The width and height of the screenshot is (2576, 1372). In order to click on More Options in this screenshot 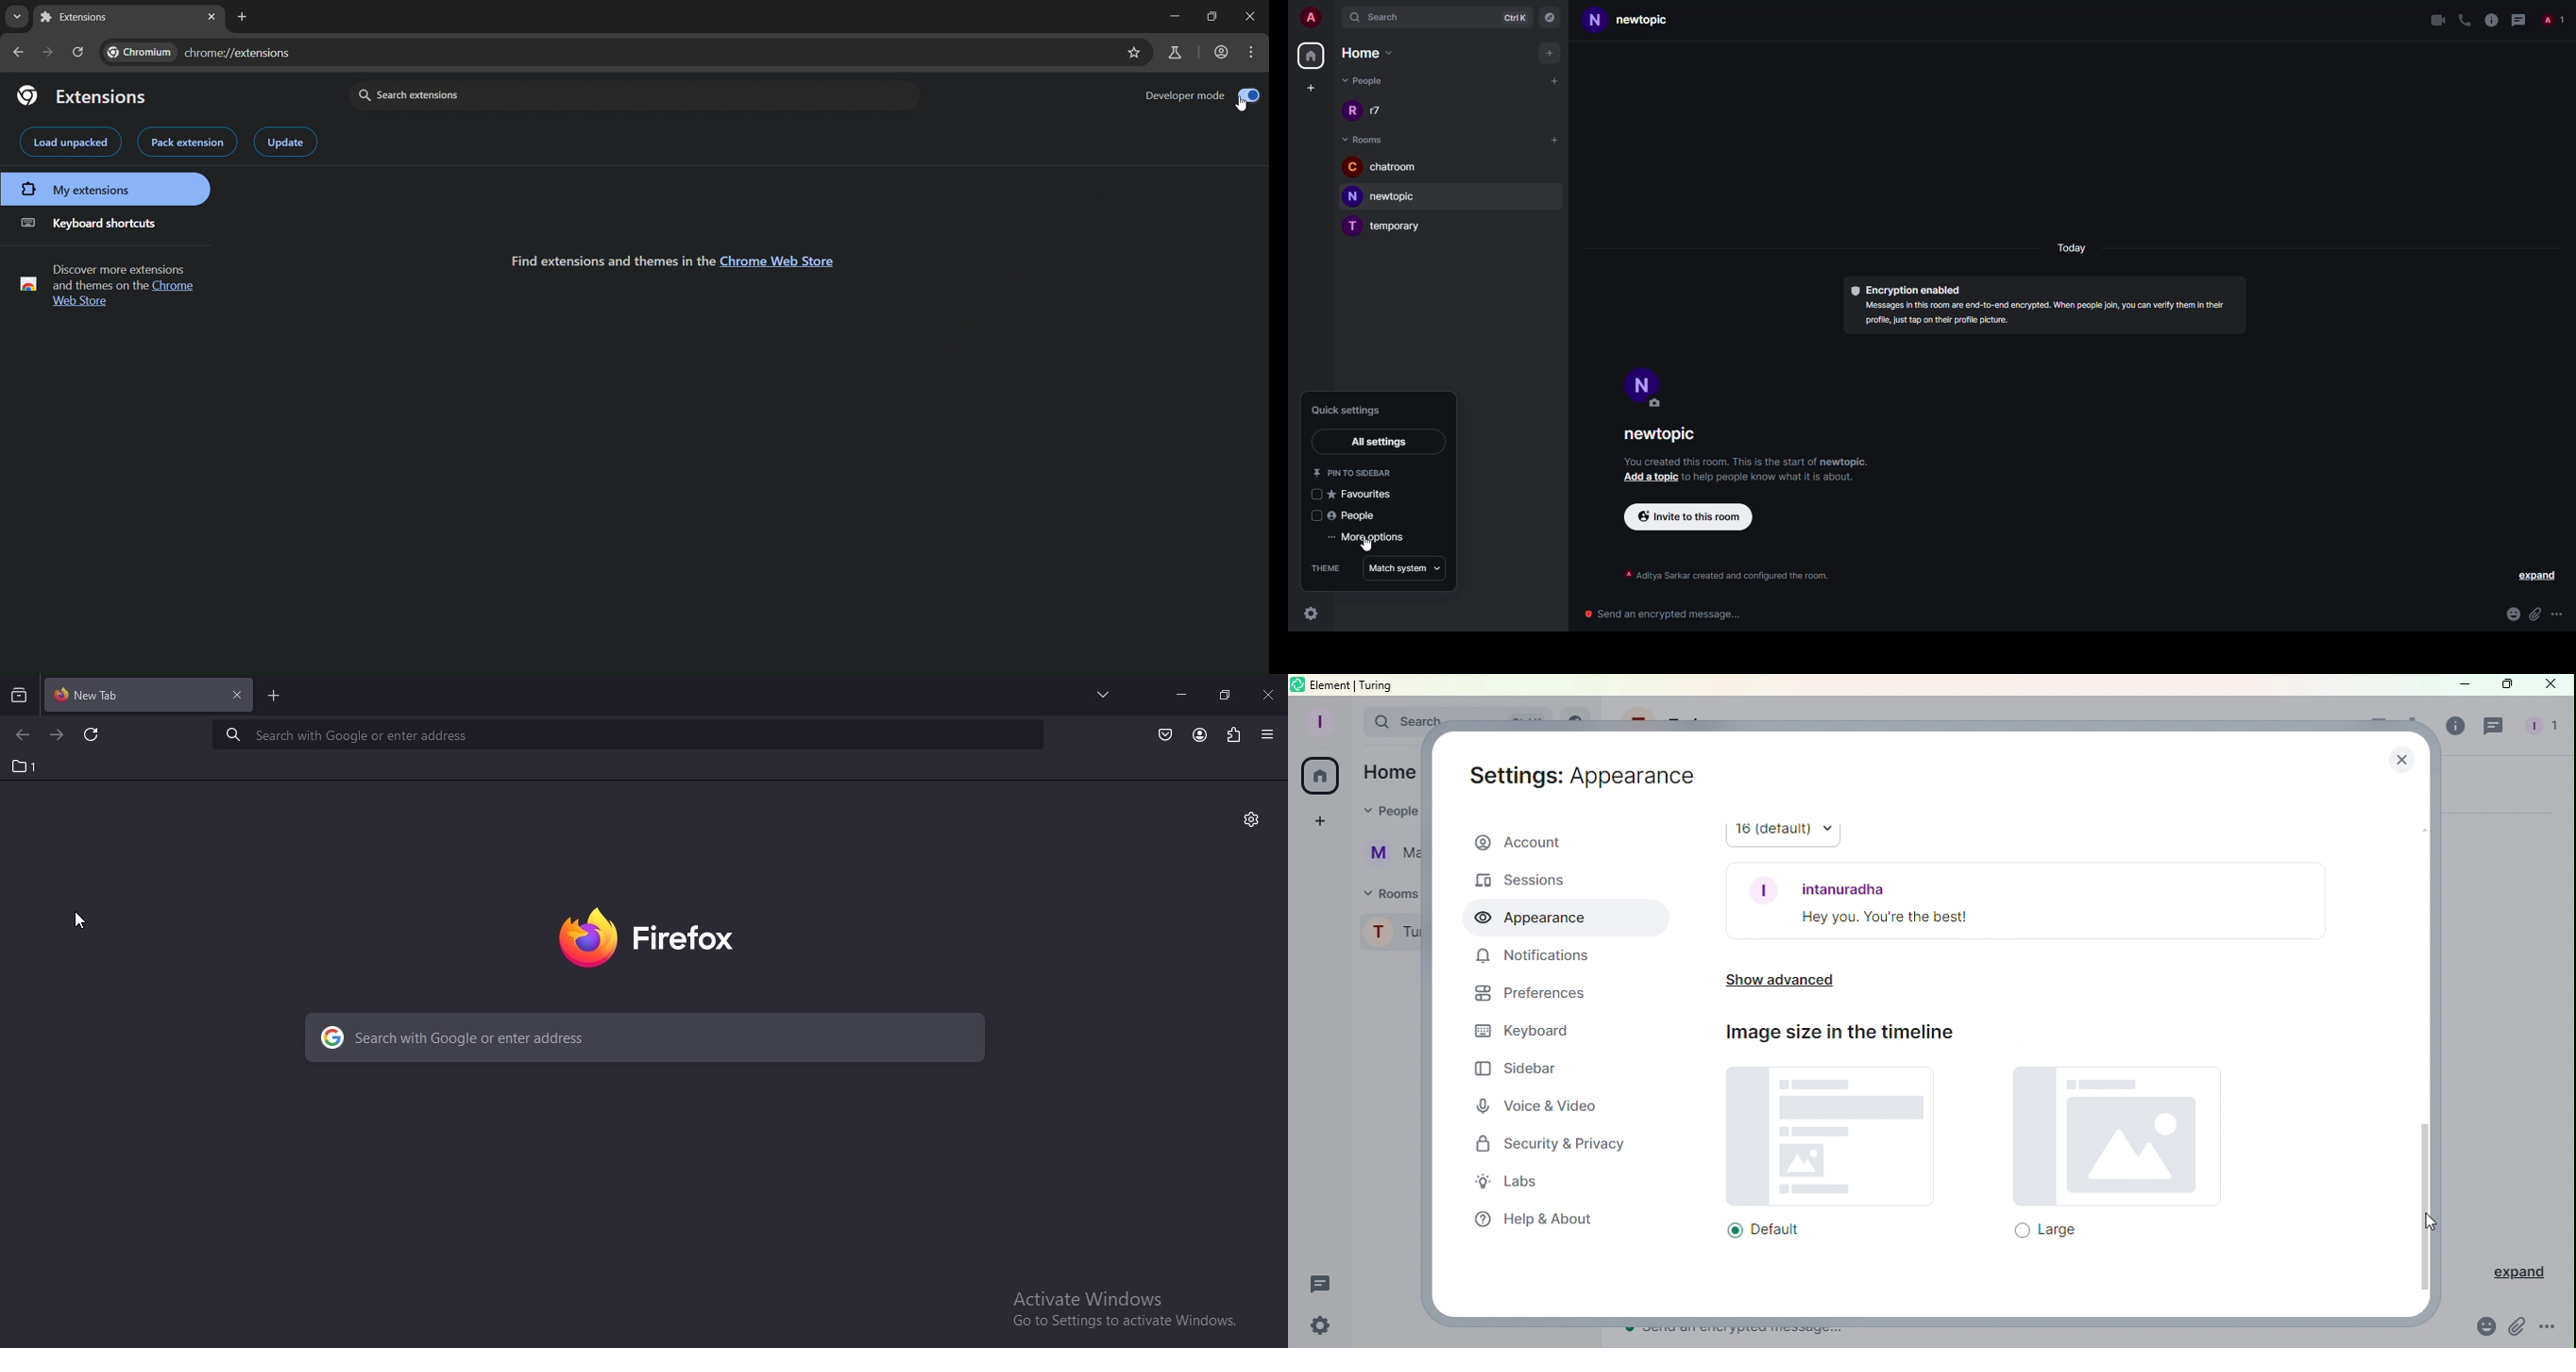, I will do `click(2555, 1328)`.